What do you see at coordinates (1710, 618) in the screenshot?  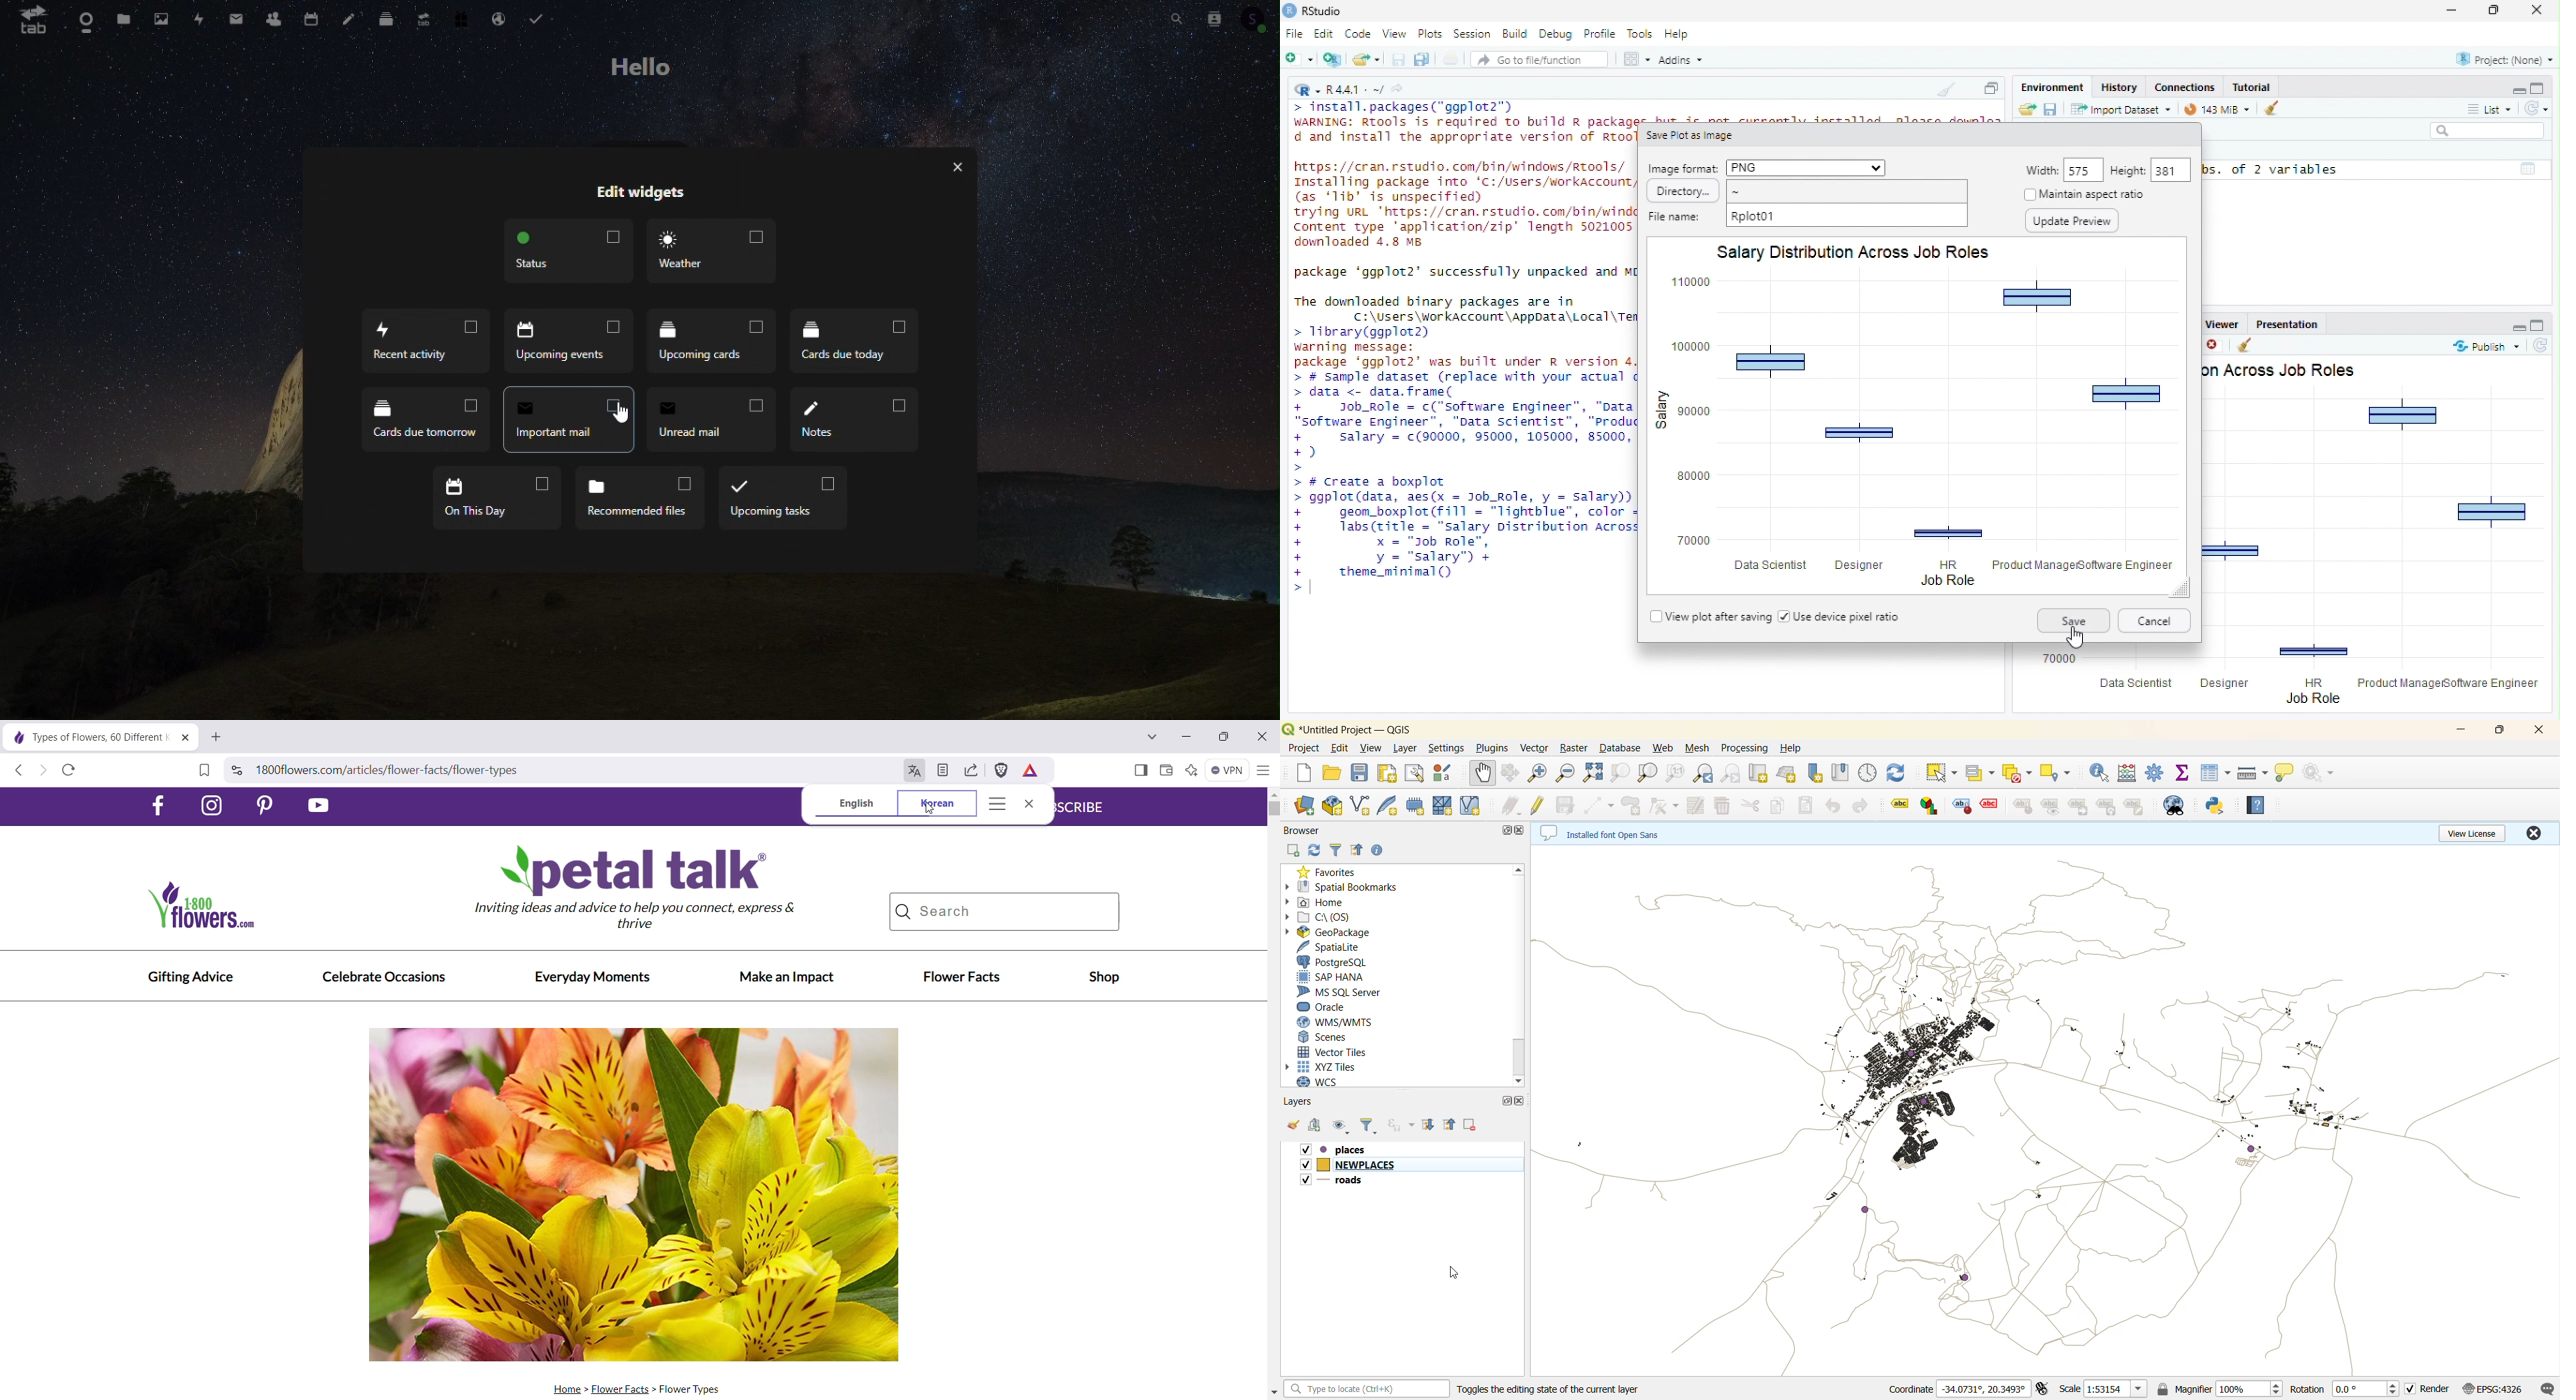 I see `View plot after saving` at bounding box center [1710, 618].